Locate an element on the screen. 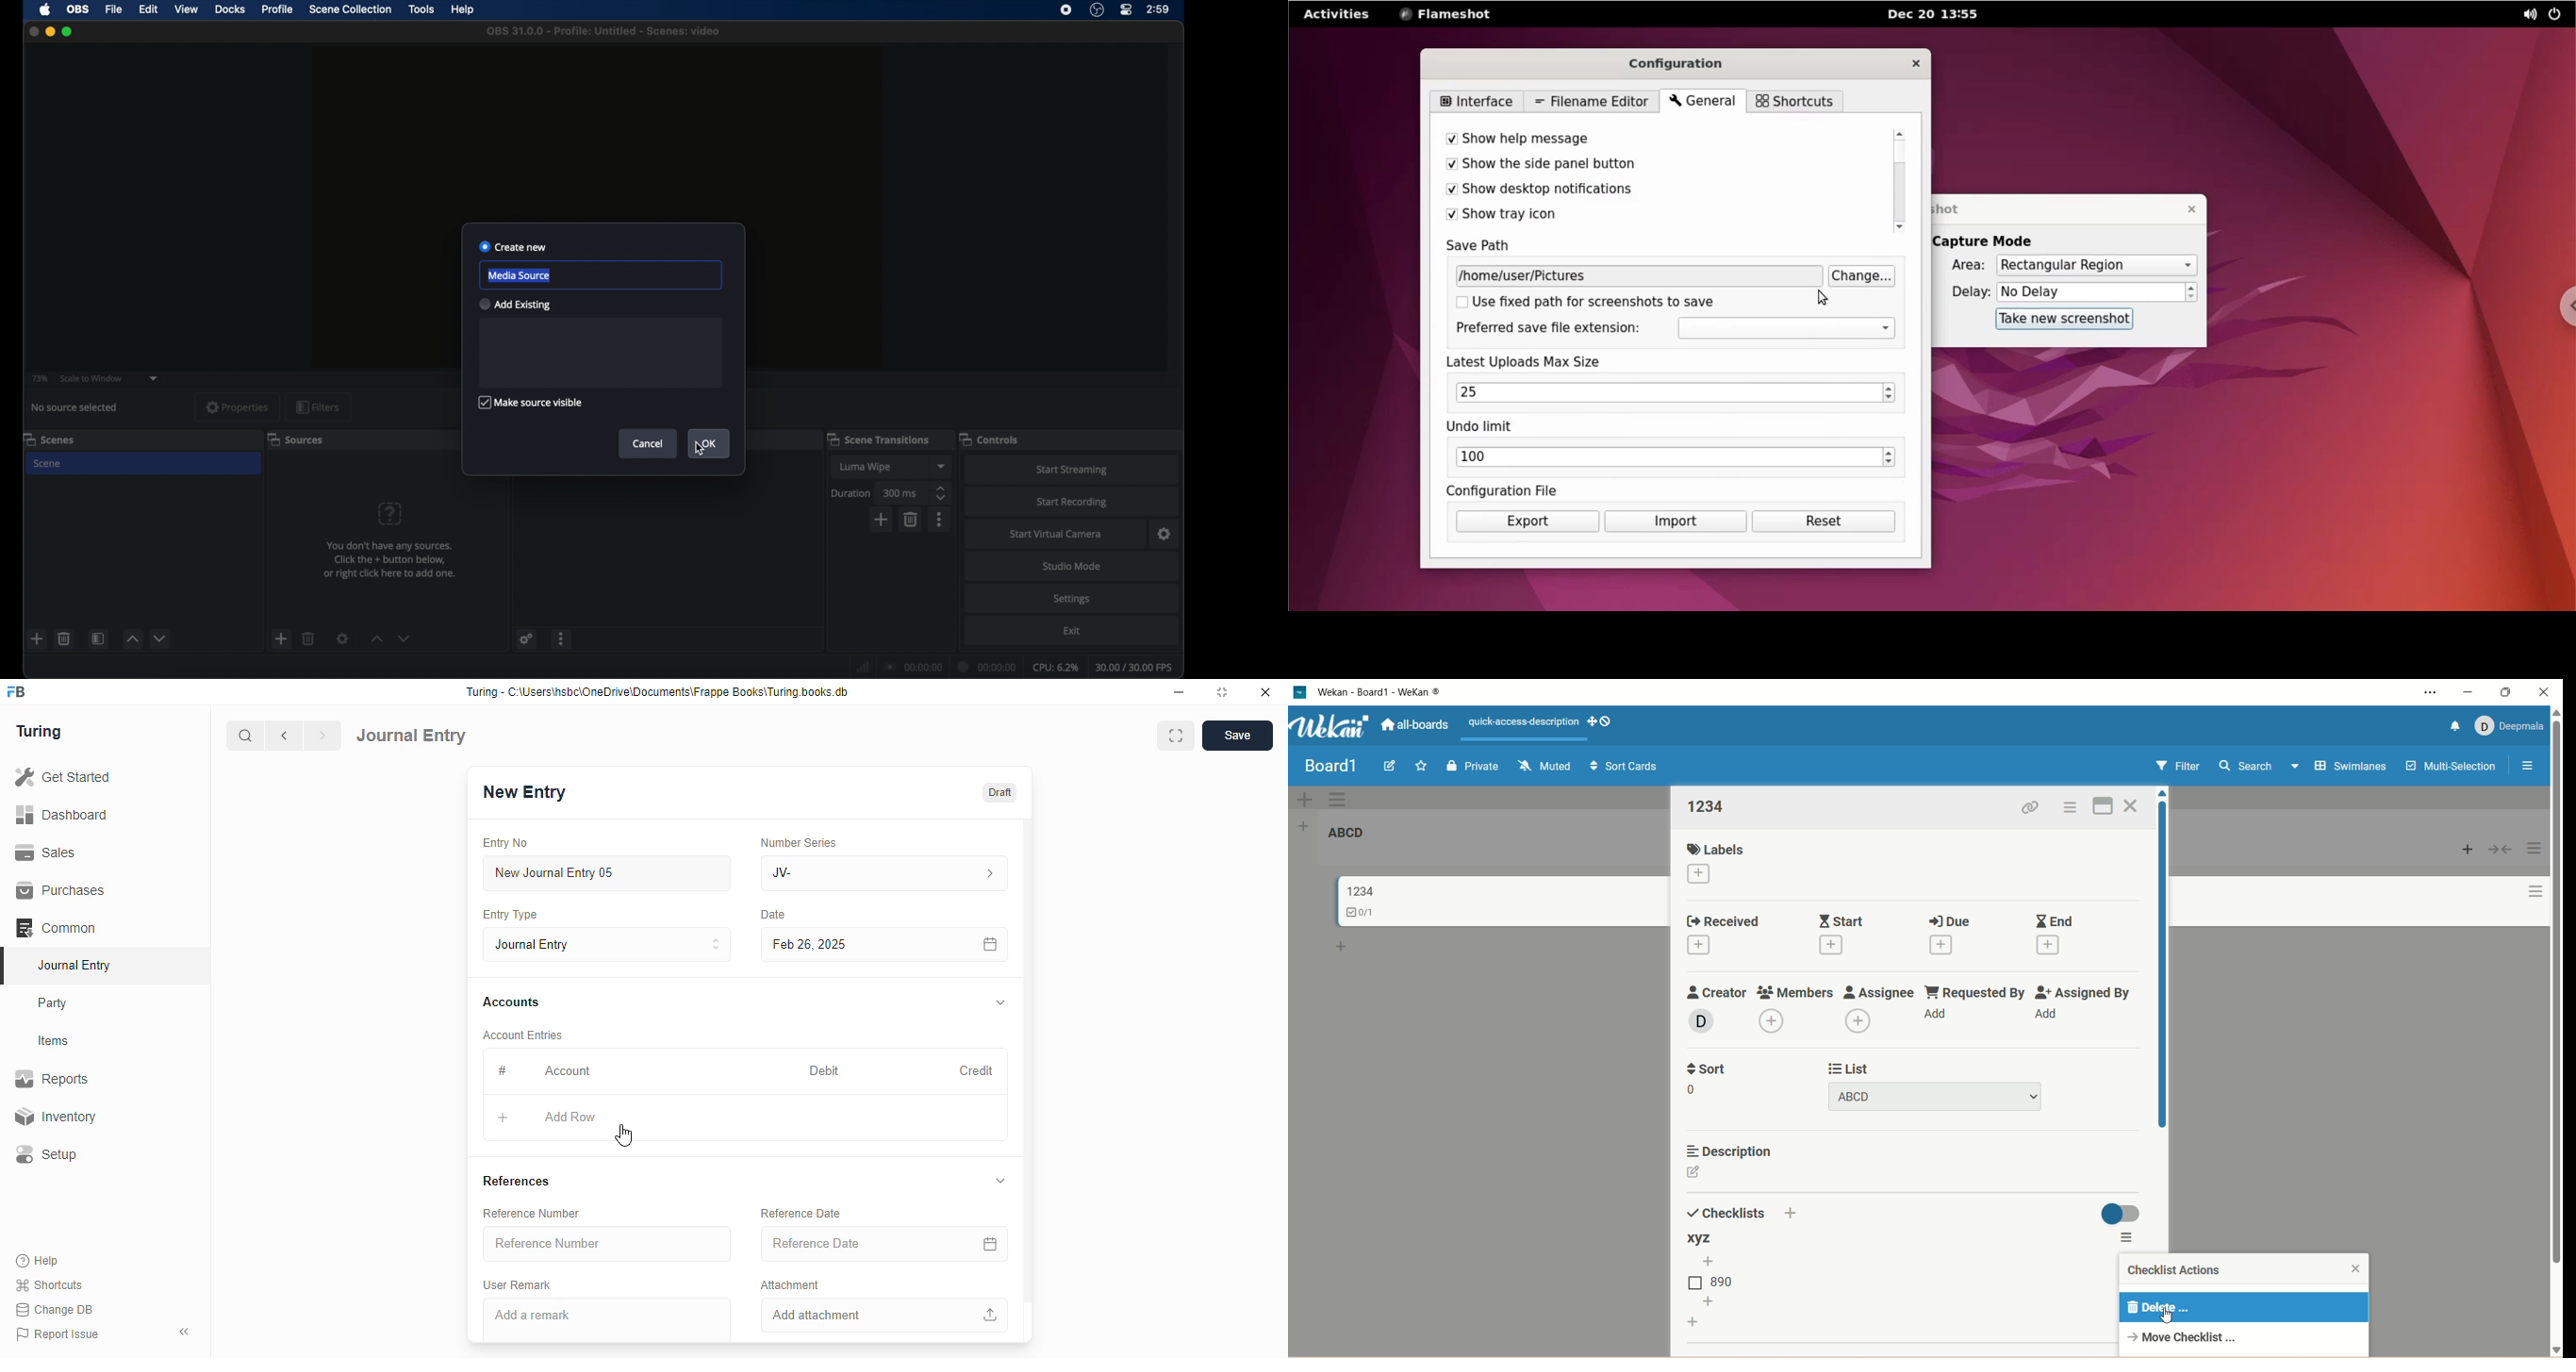  filters is located at coordinates (317, 407).